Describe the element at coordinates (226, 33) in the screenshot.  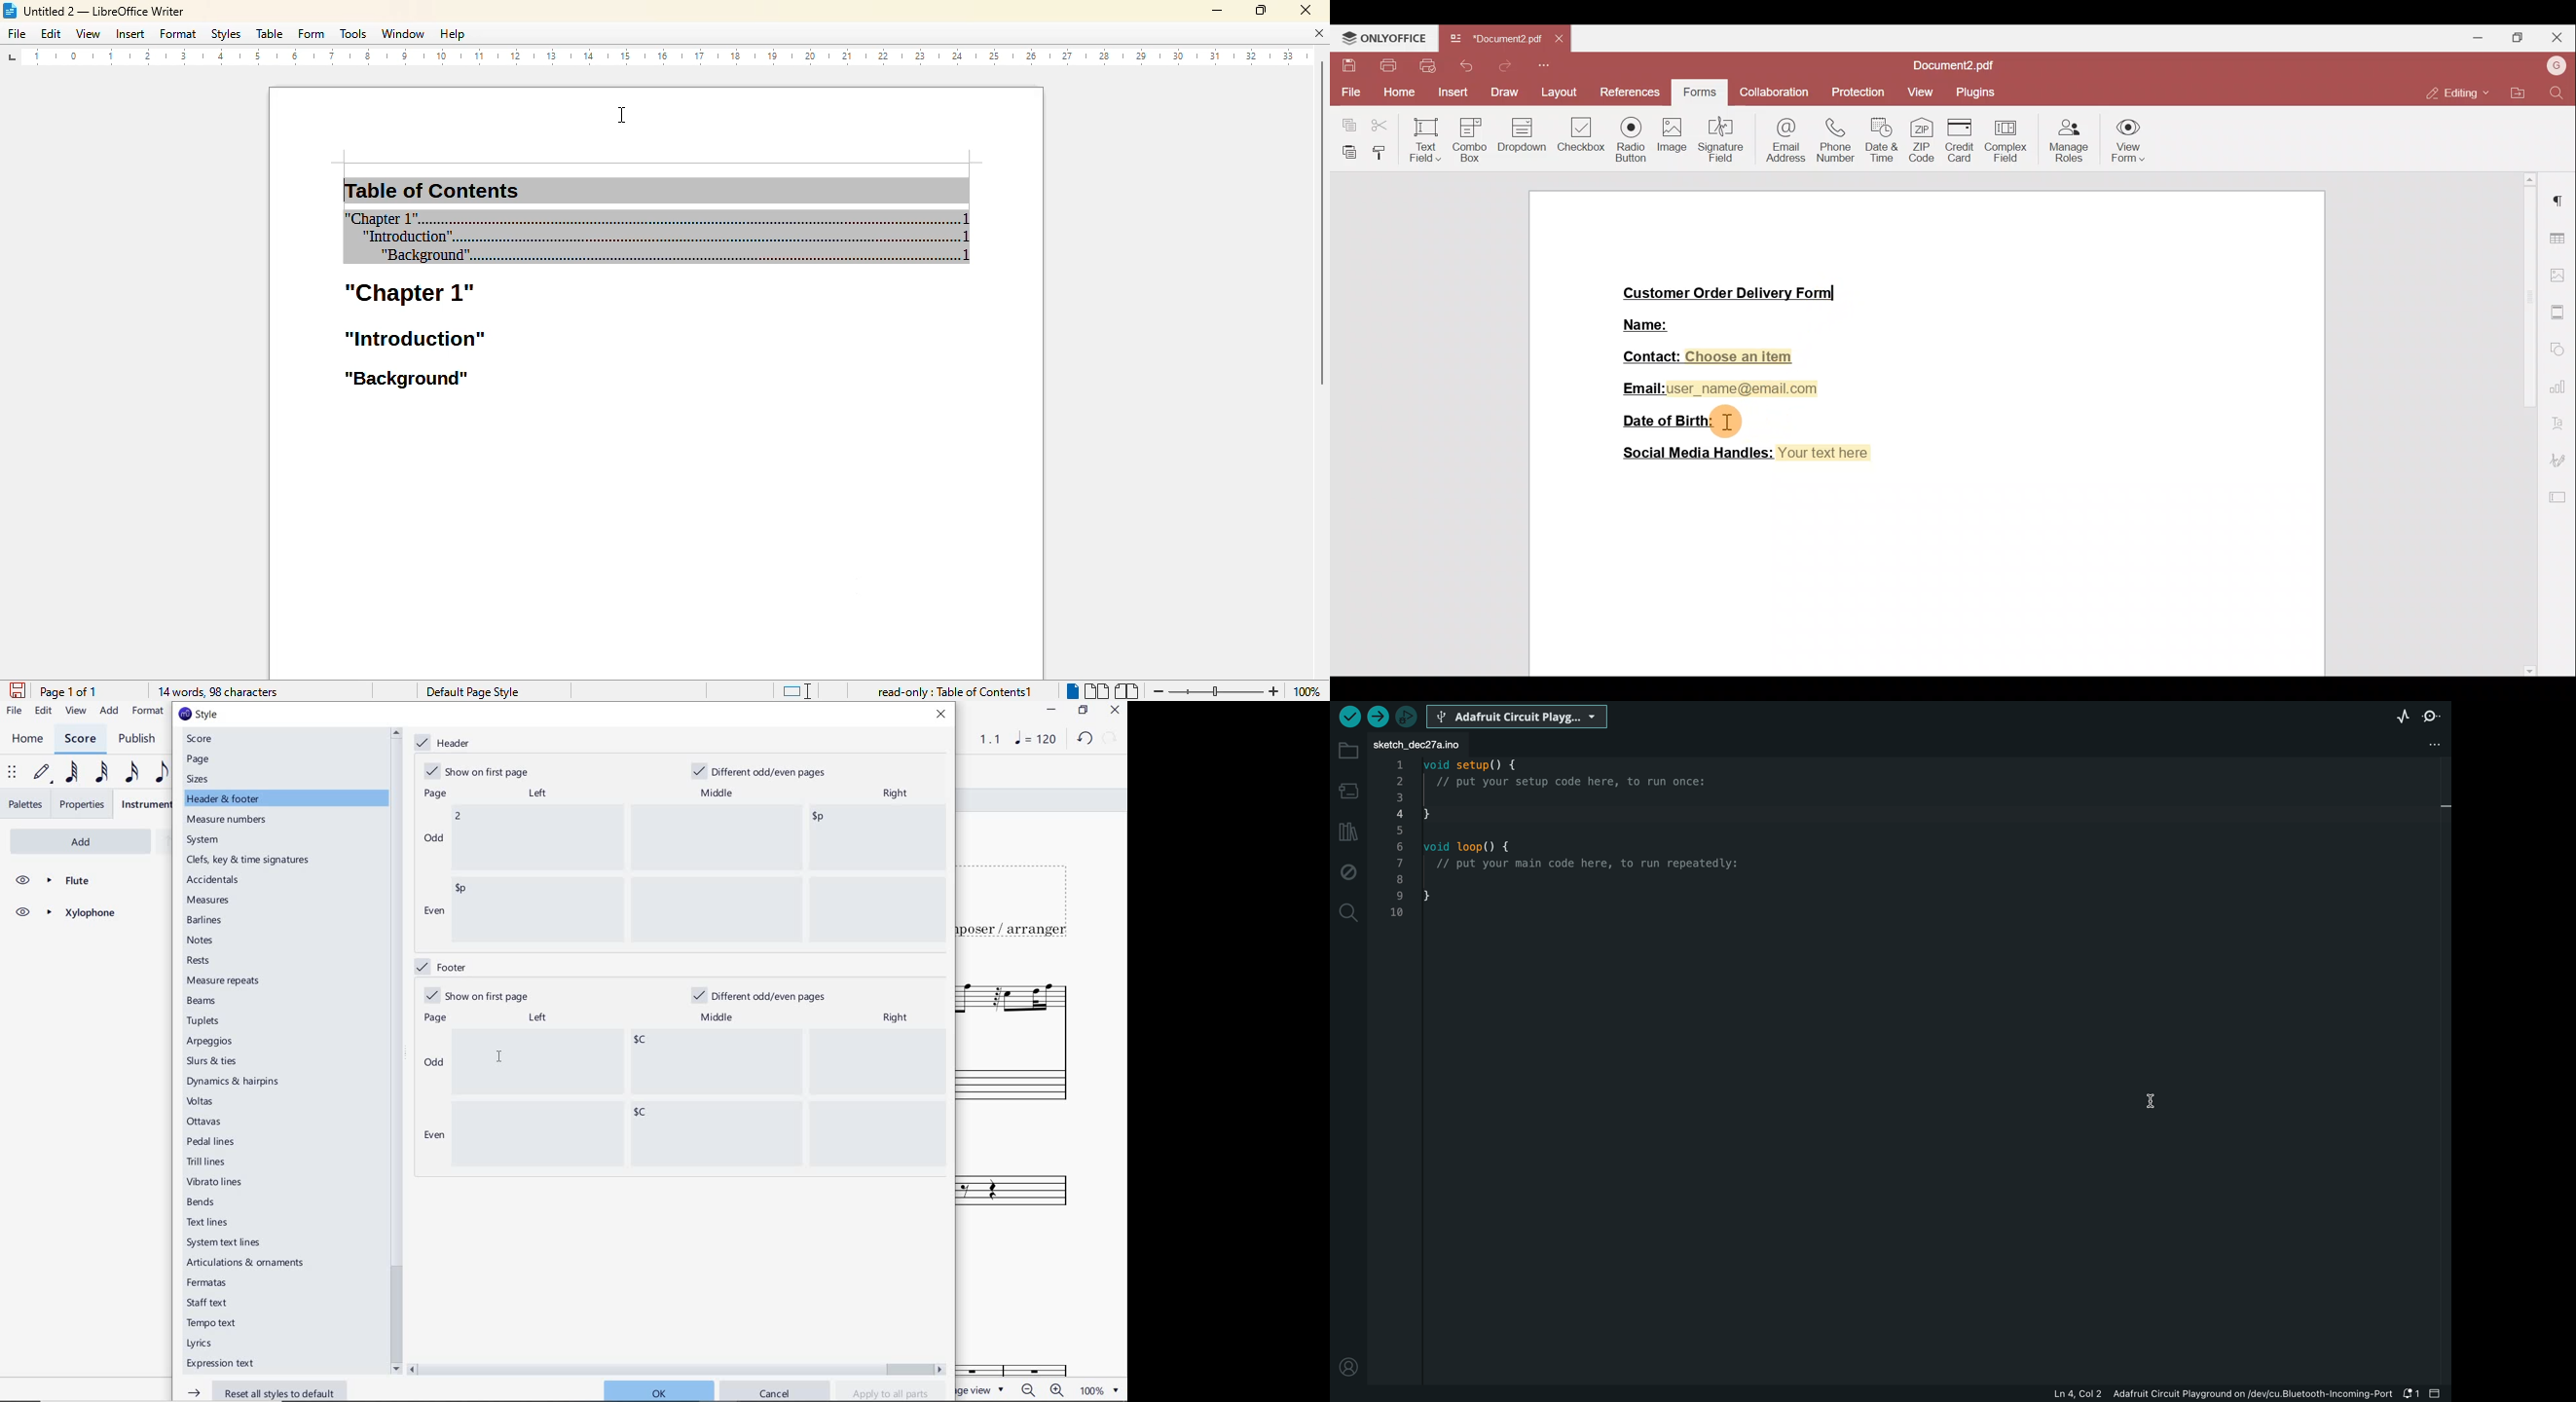
I see `styles` at that location.